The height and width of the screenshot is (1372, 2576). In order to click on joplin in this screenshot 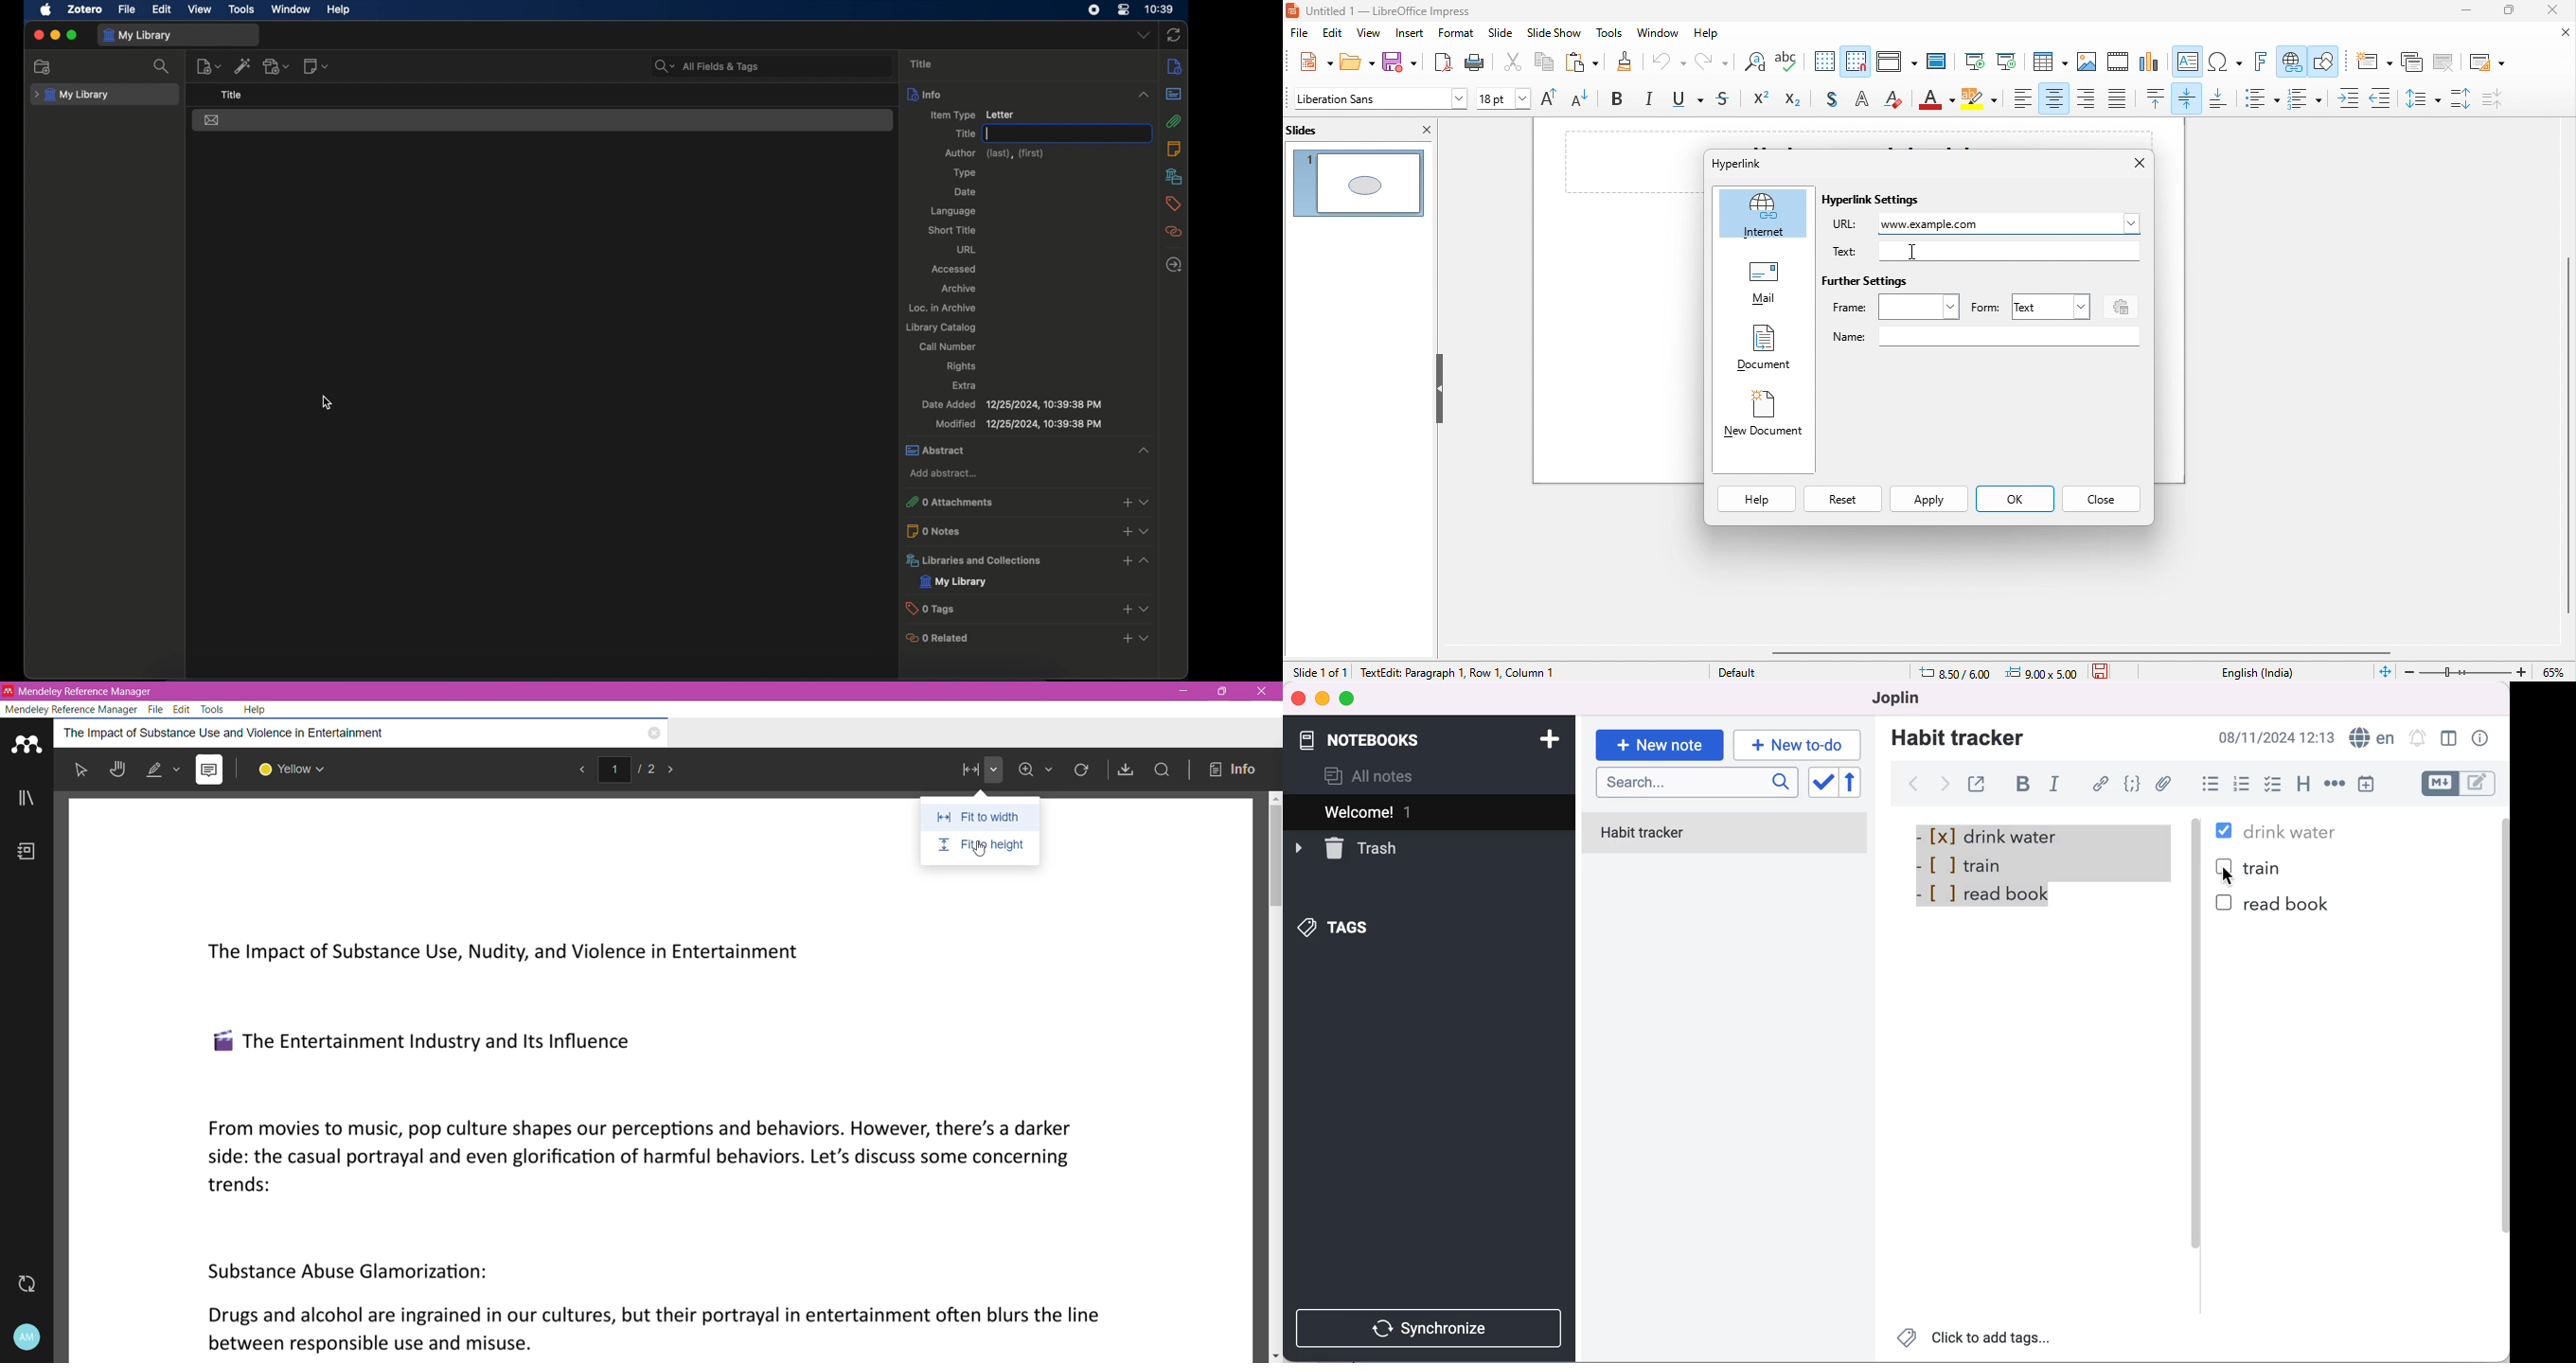, I will do `click(1891, 697)`.